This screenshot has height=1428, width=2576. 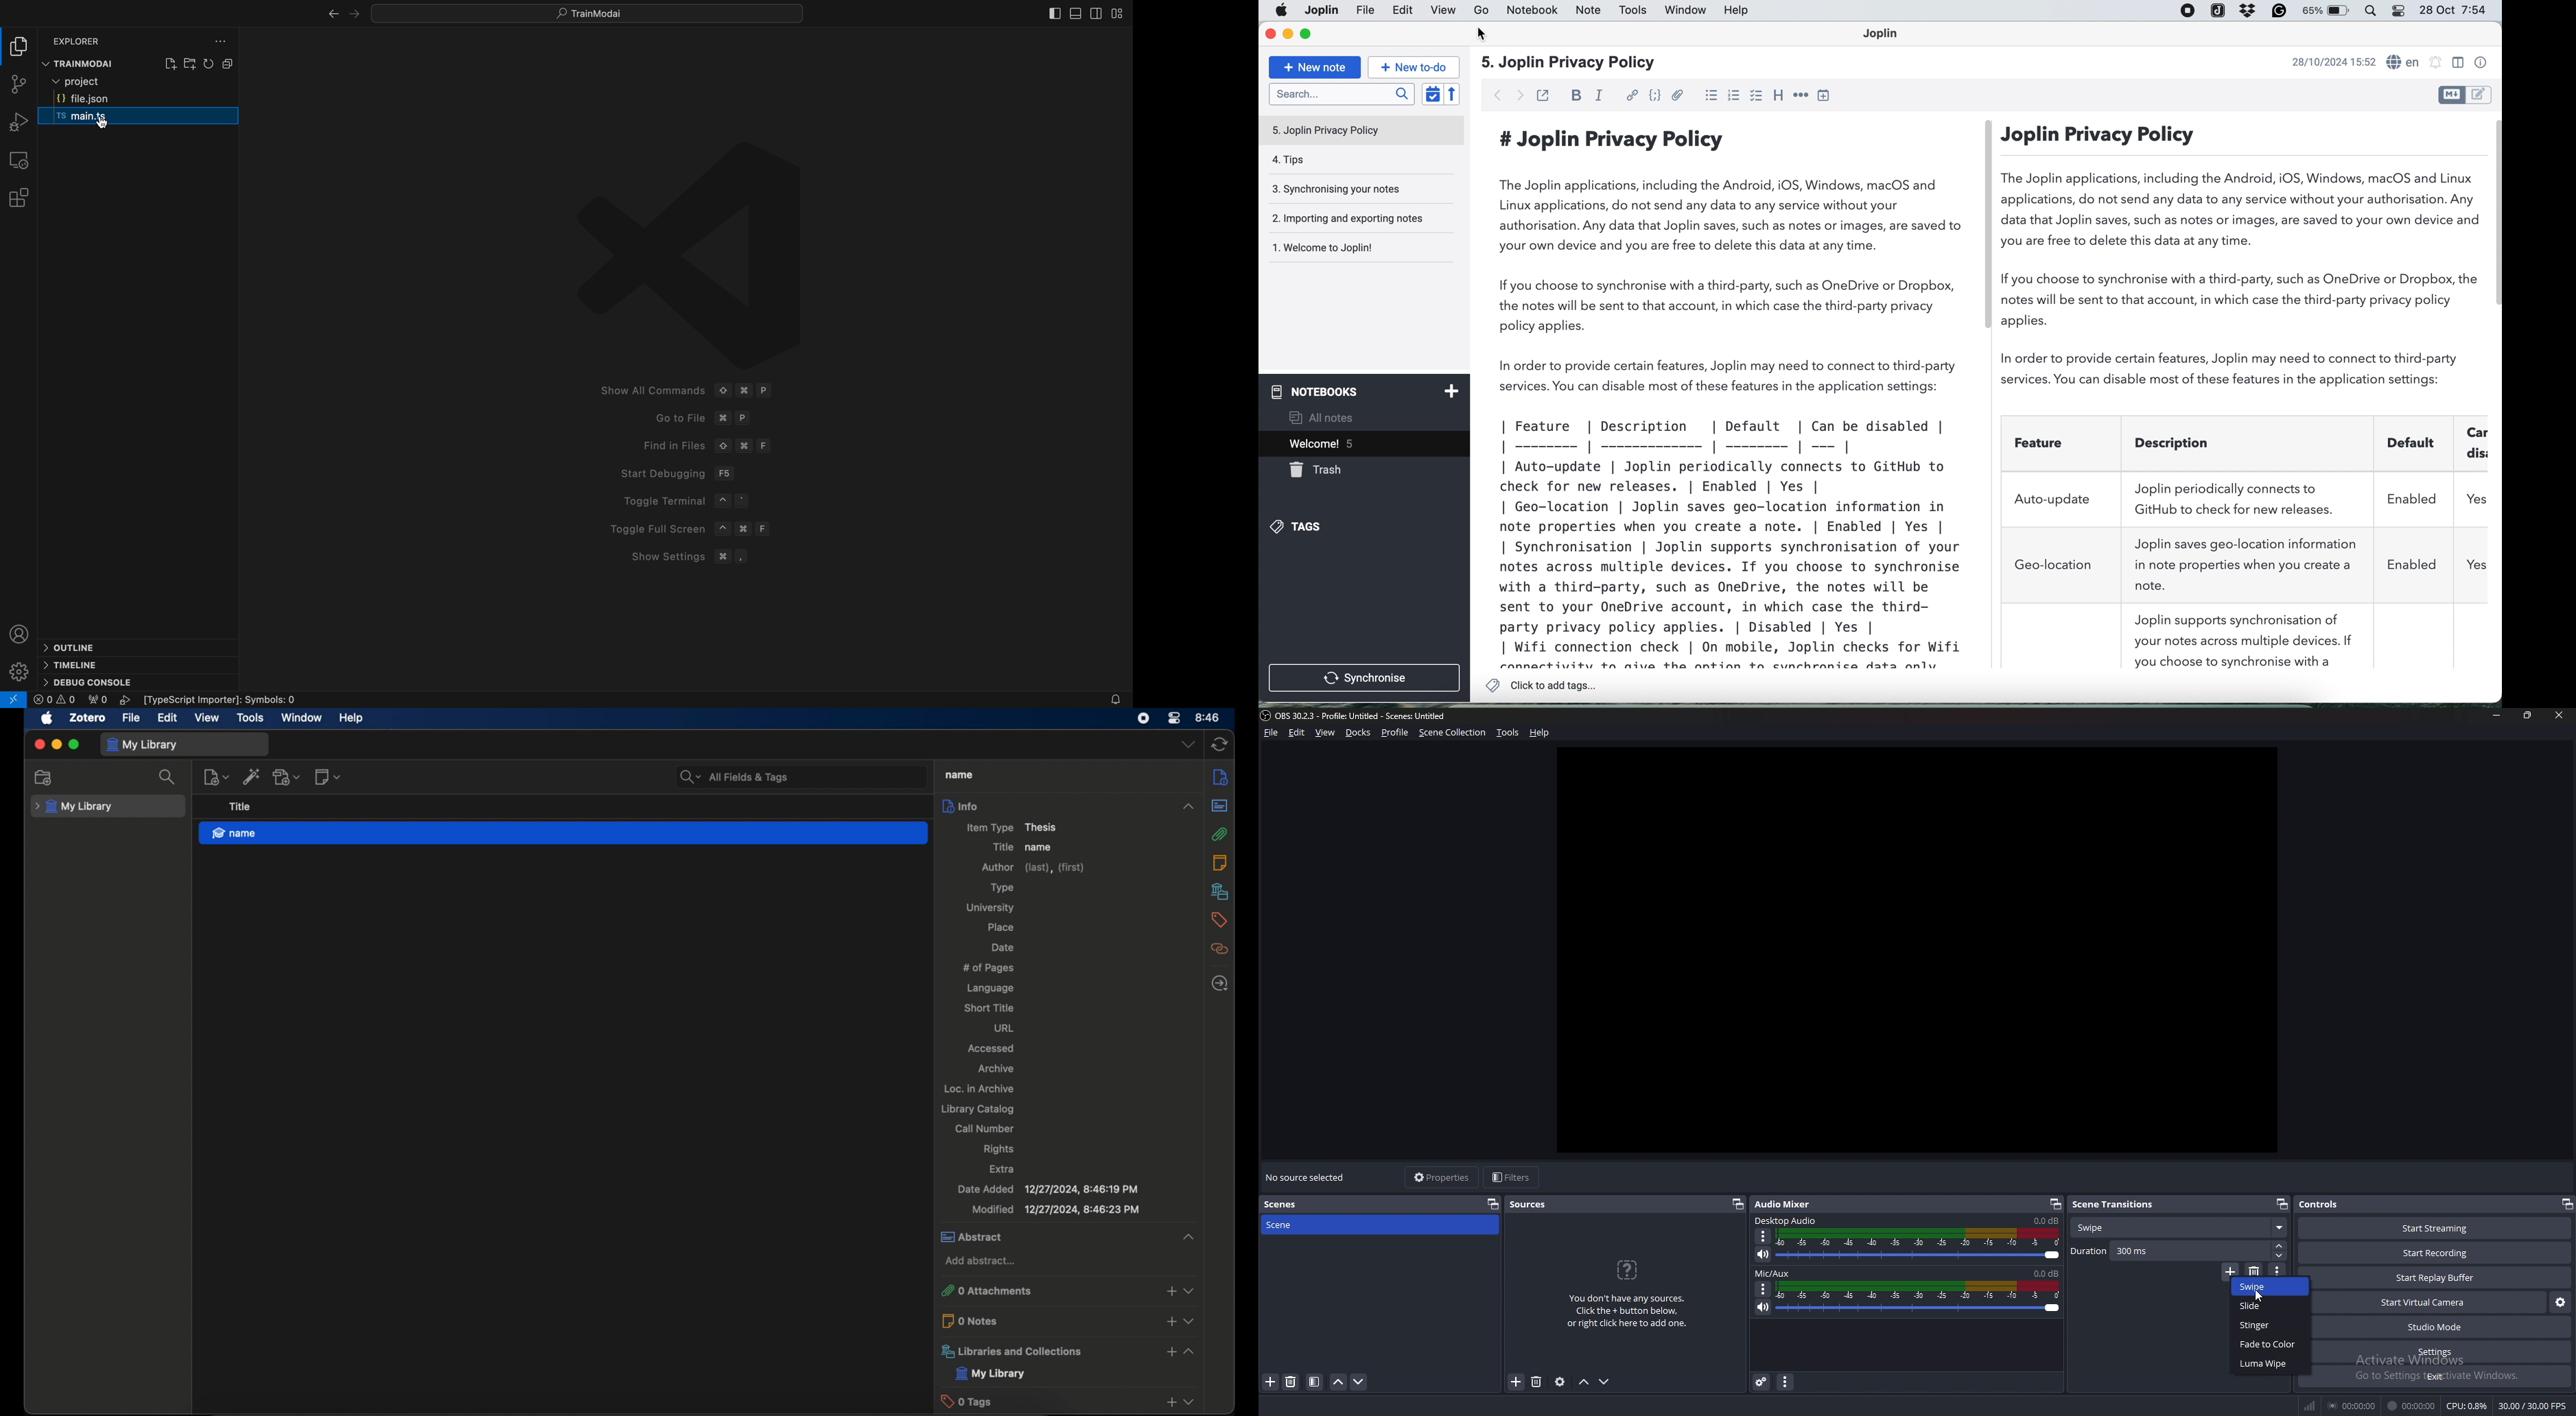 I want to click on  Joplin Privacy Policy The Joplin applications, including the Android, iOS, Windows, macOS and Linux applications, do not send any data to any service without your authorisation. Any data that Joplin saves, such as notes or images, are saved to your own device and you are free to delete this data at any time. If you choose to synchronise with a third-party, such as OneDrive or Dropbox, the notes will be sent to that account, in which case the third-party privacy policy applies. In order to provide certain features, Joplin may need to connect to third-party services. You can disable most of these features in the application settings: Feature Description Joplin periodically connects to Auto-update GitHub to check for new releases. Joplin saves geo-location information Geo-location in note properties when you create a note., so click(x=2245, y=392).